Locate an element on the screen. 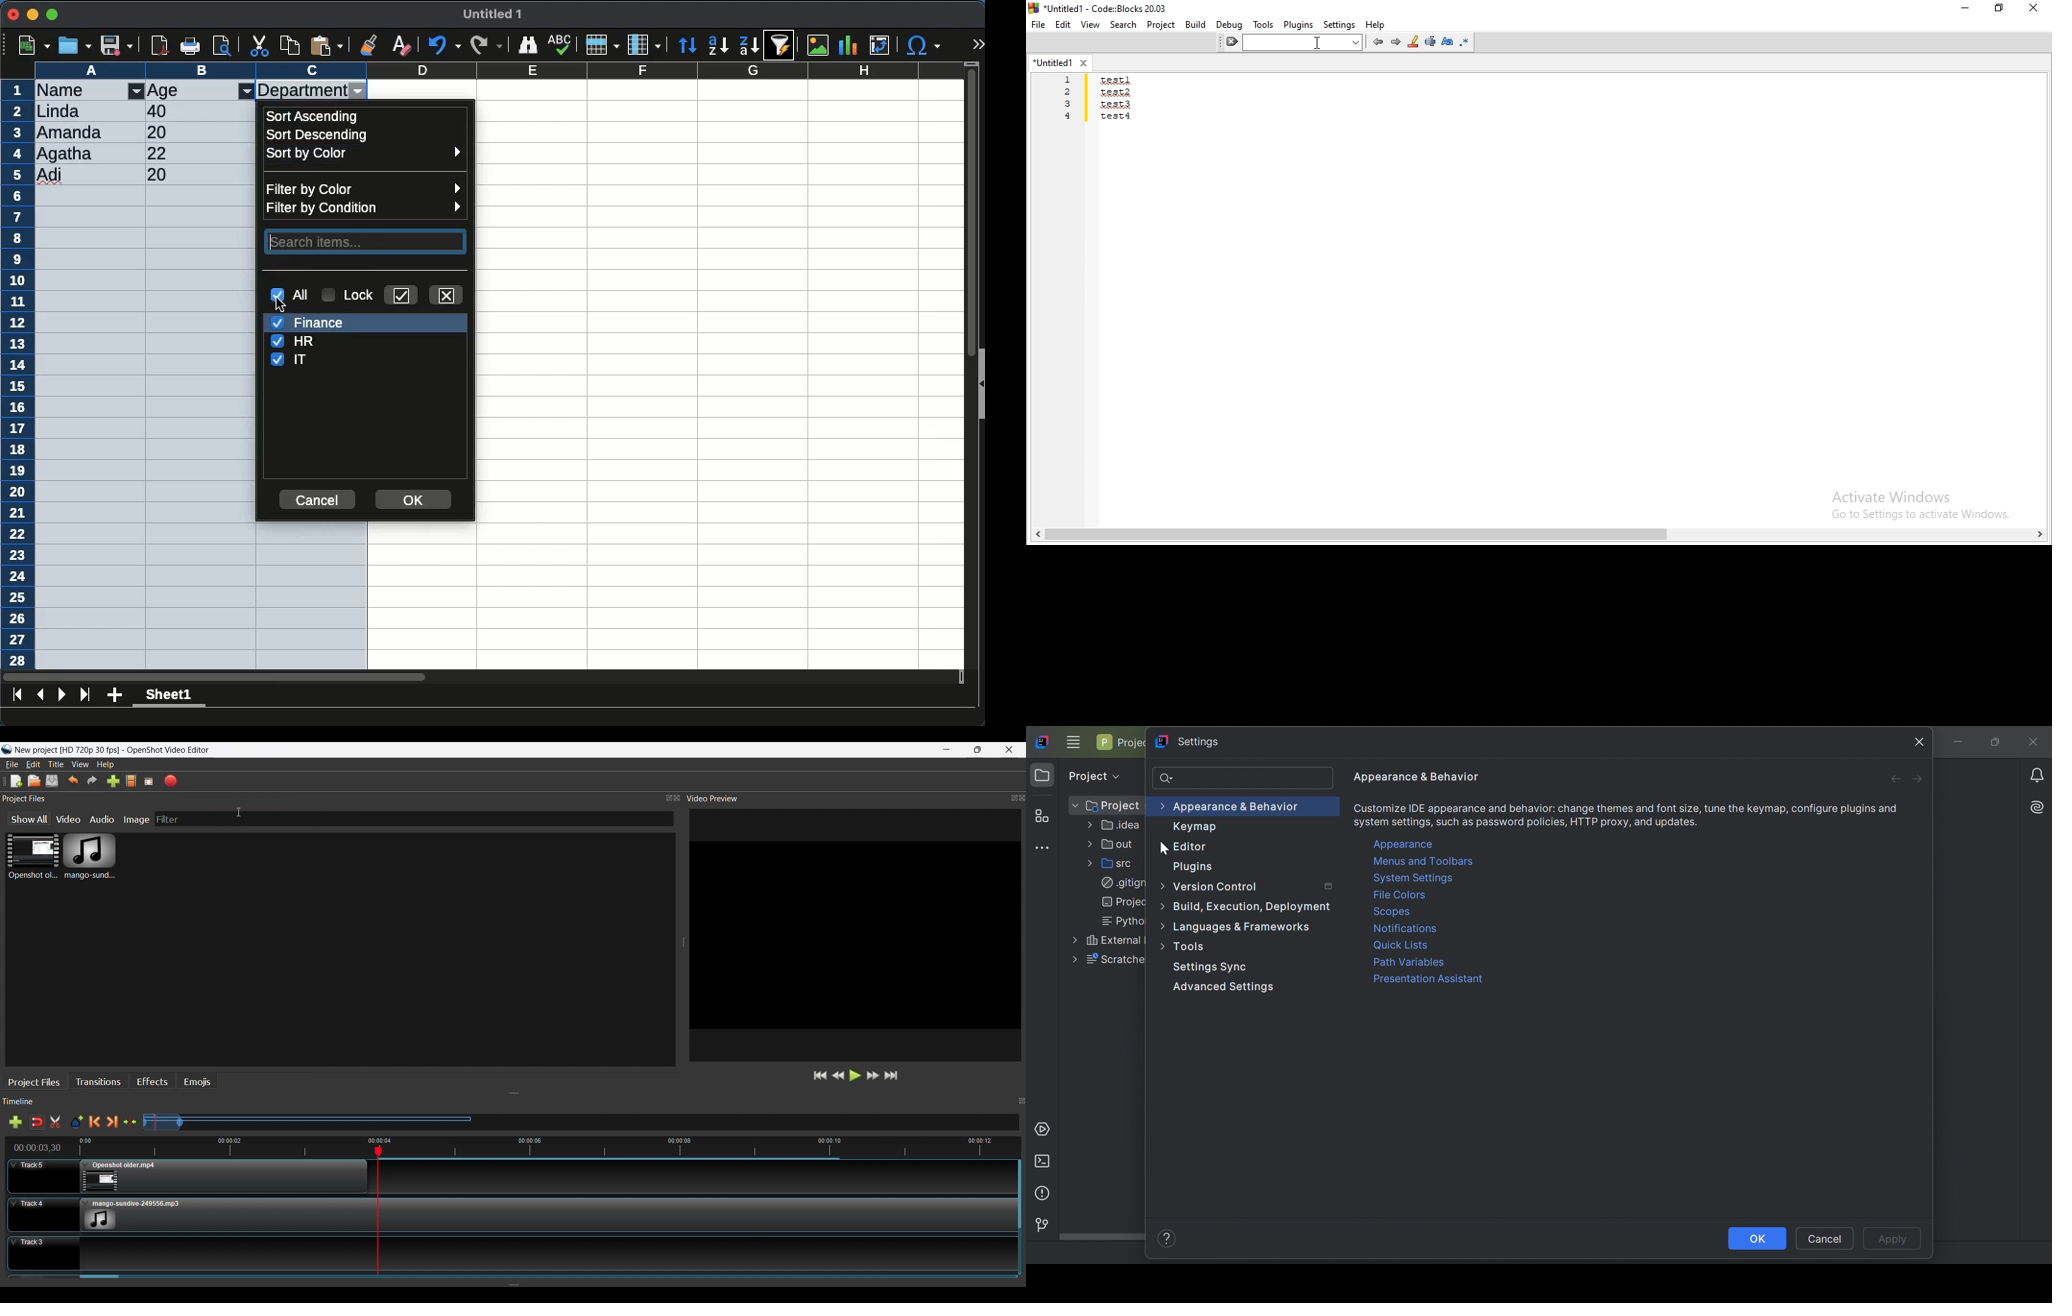  ascending is located at coordinates (315, 115).